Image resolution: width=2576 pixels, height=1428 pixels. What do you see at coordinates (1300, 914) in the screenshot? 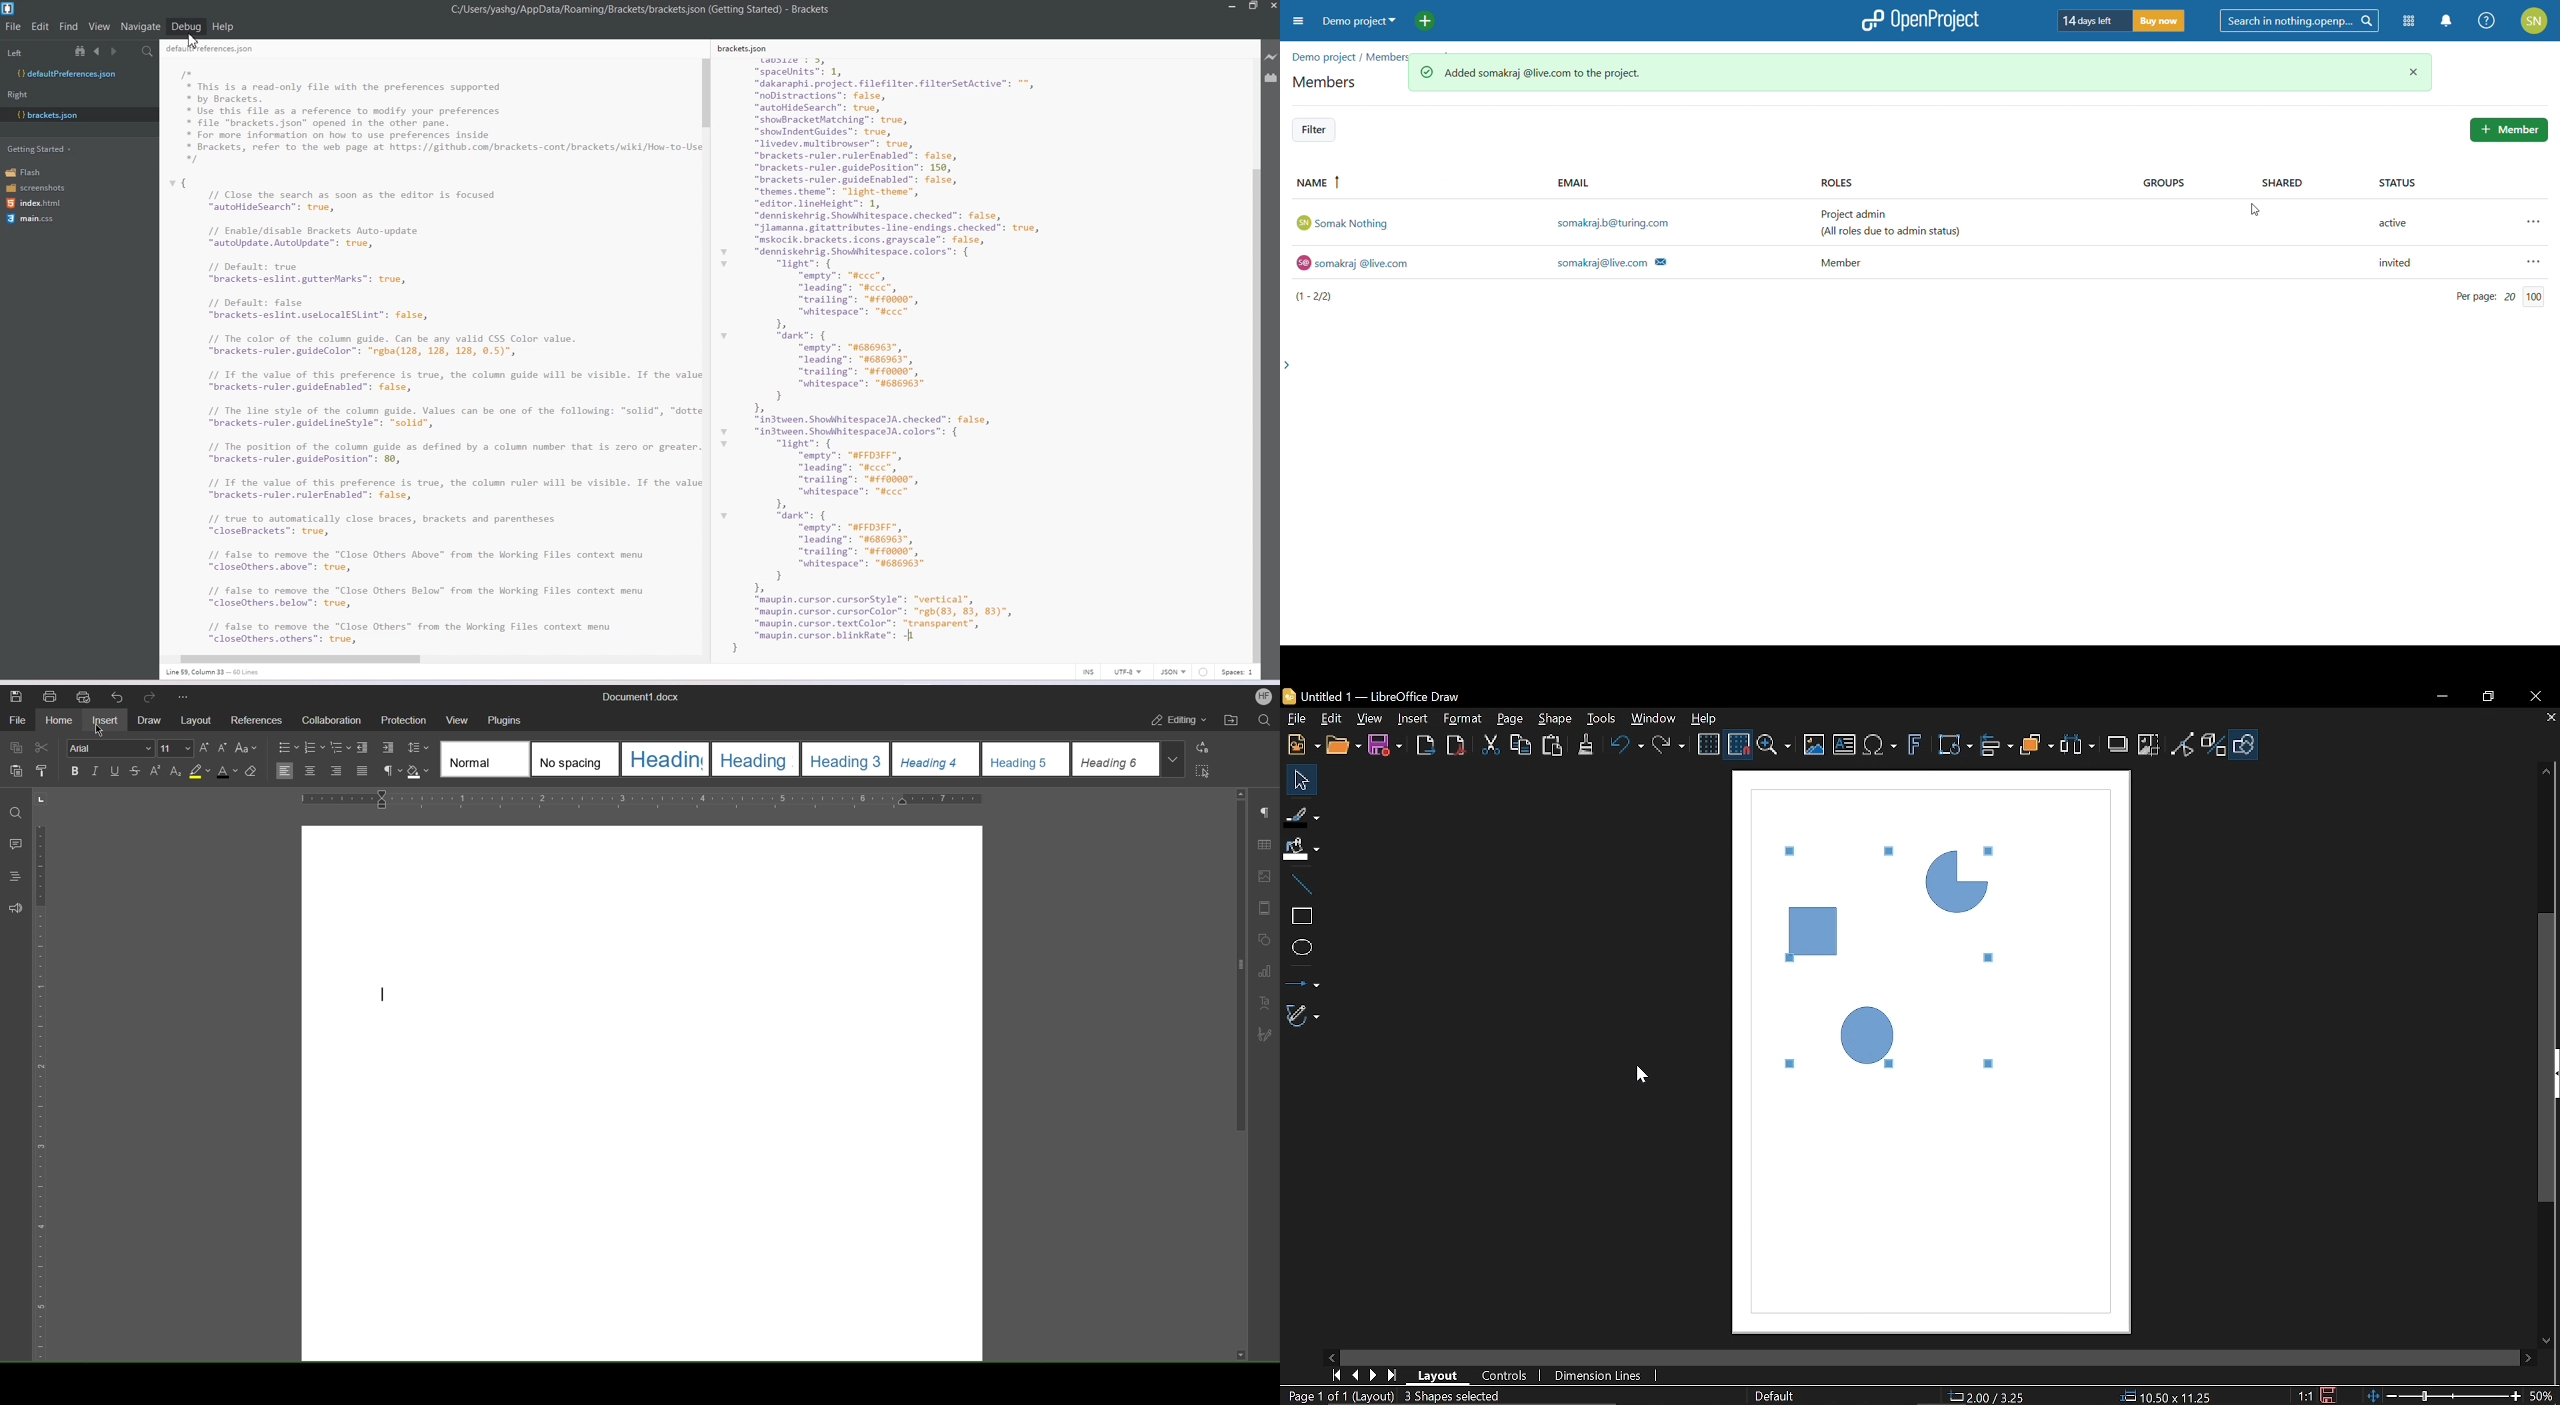
I see `Rectangle` at bounding box center [1300, 914].